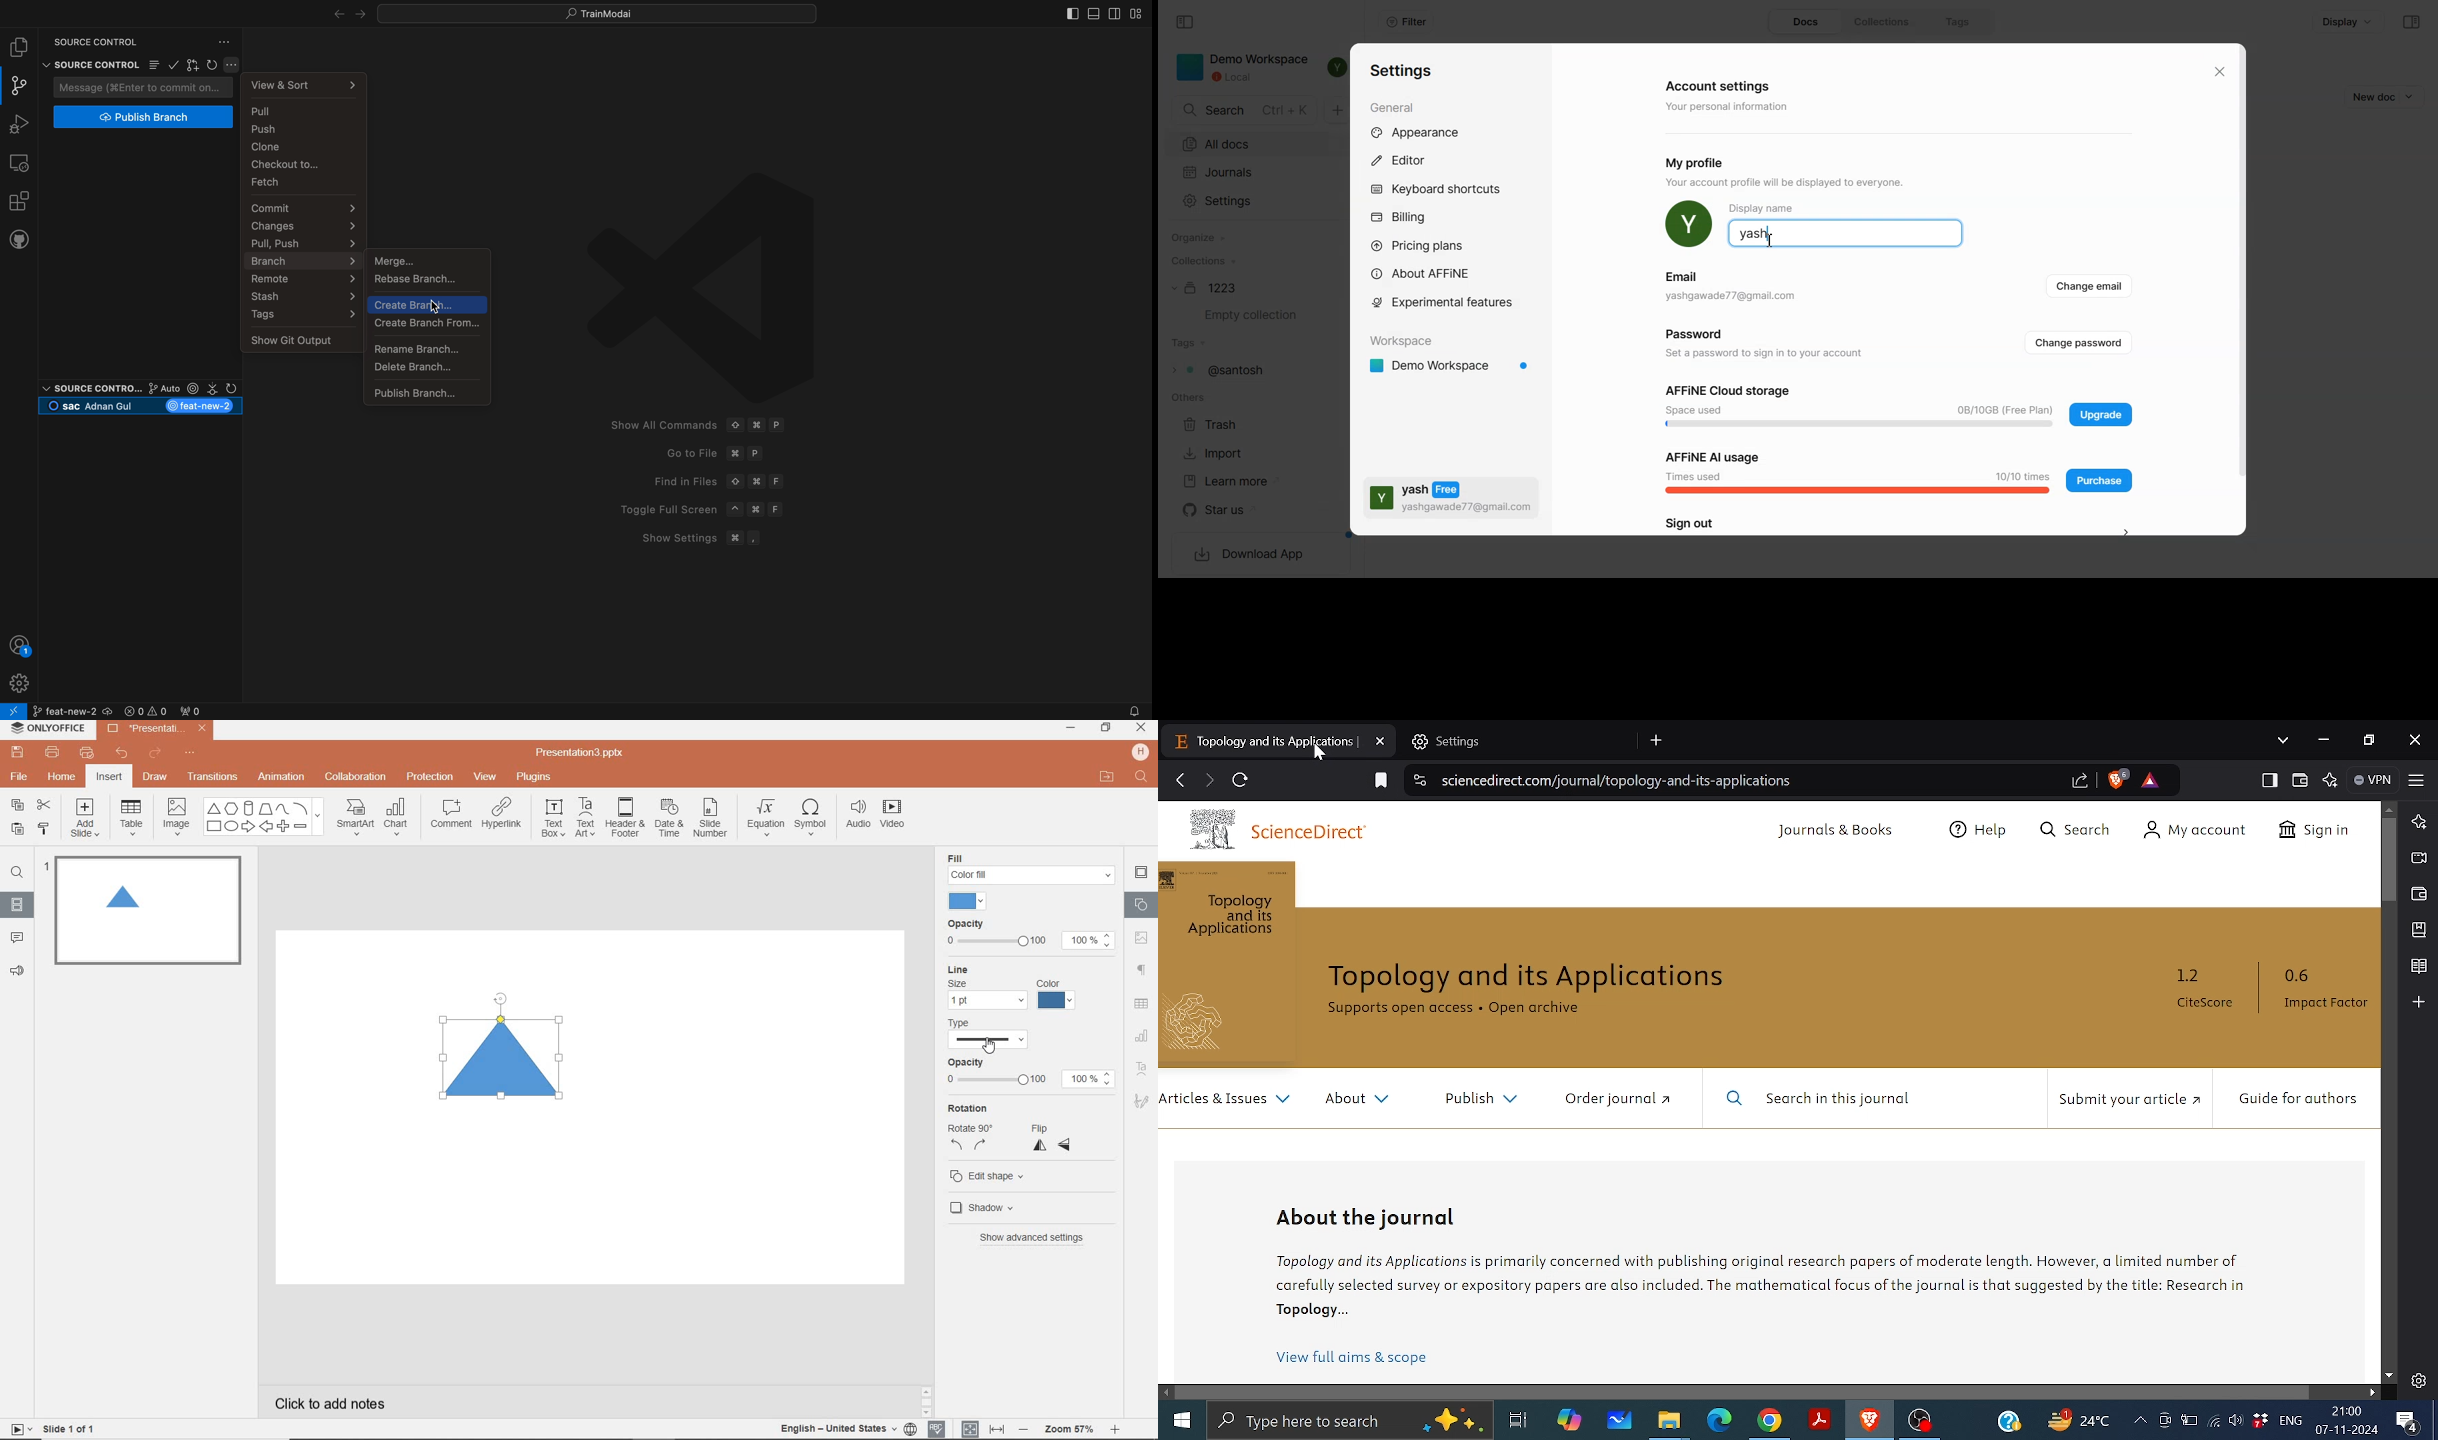  Describe the element at coordinates (123, 754) in the screenshot. I see `UNDO` at that location.